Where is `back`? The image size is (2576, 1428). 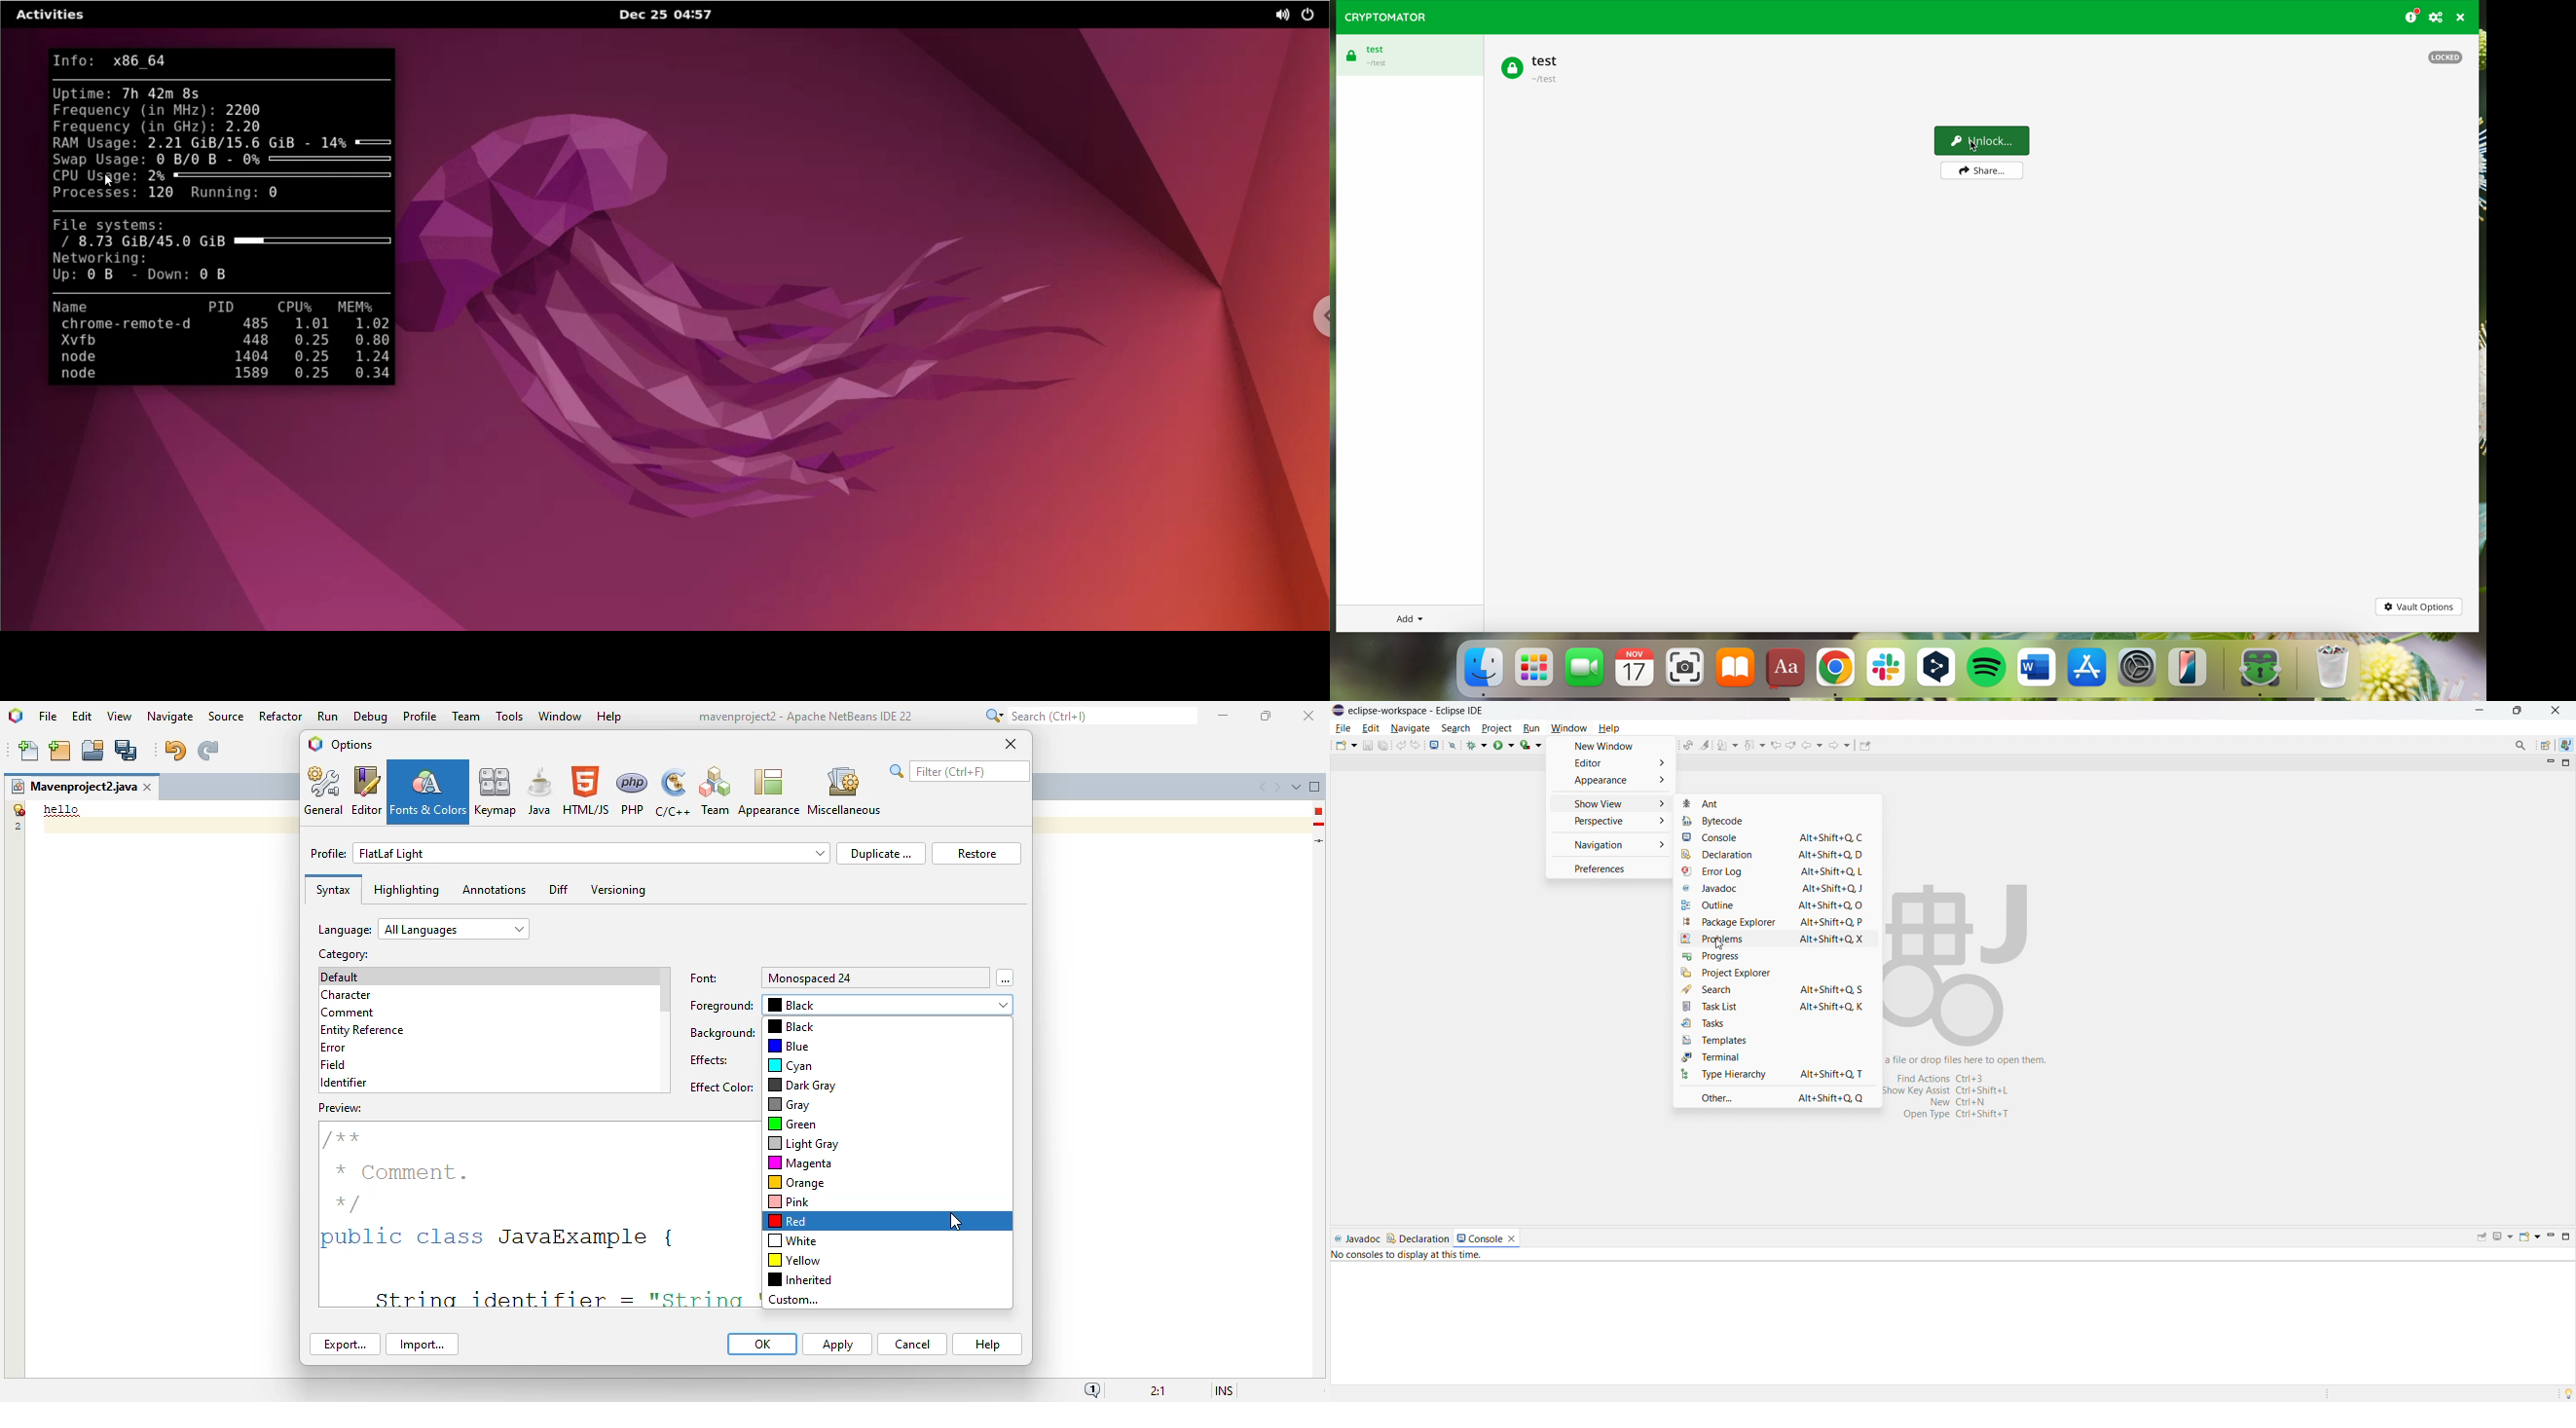
back is located at coordinates (1813, 744).